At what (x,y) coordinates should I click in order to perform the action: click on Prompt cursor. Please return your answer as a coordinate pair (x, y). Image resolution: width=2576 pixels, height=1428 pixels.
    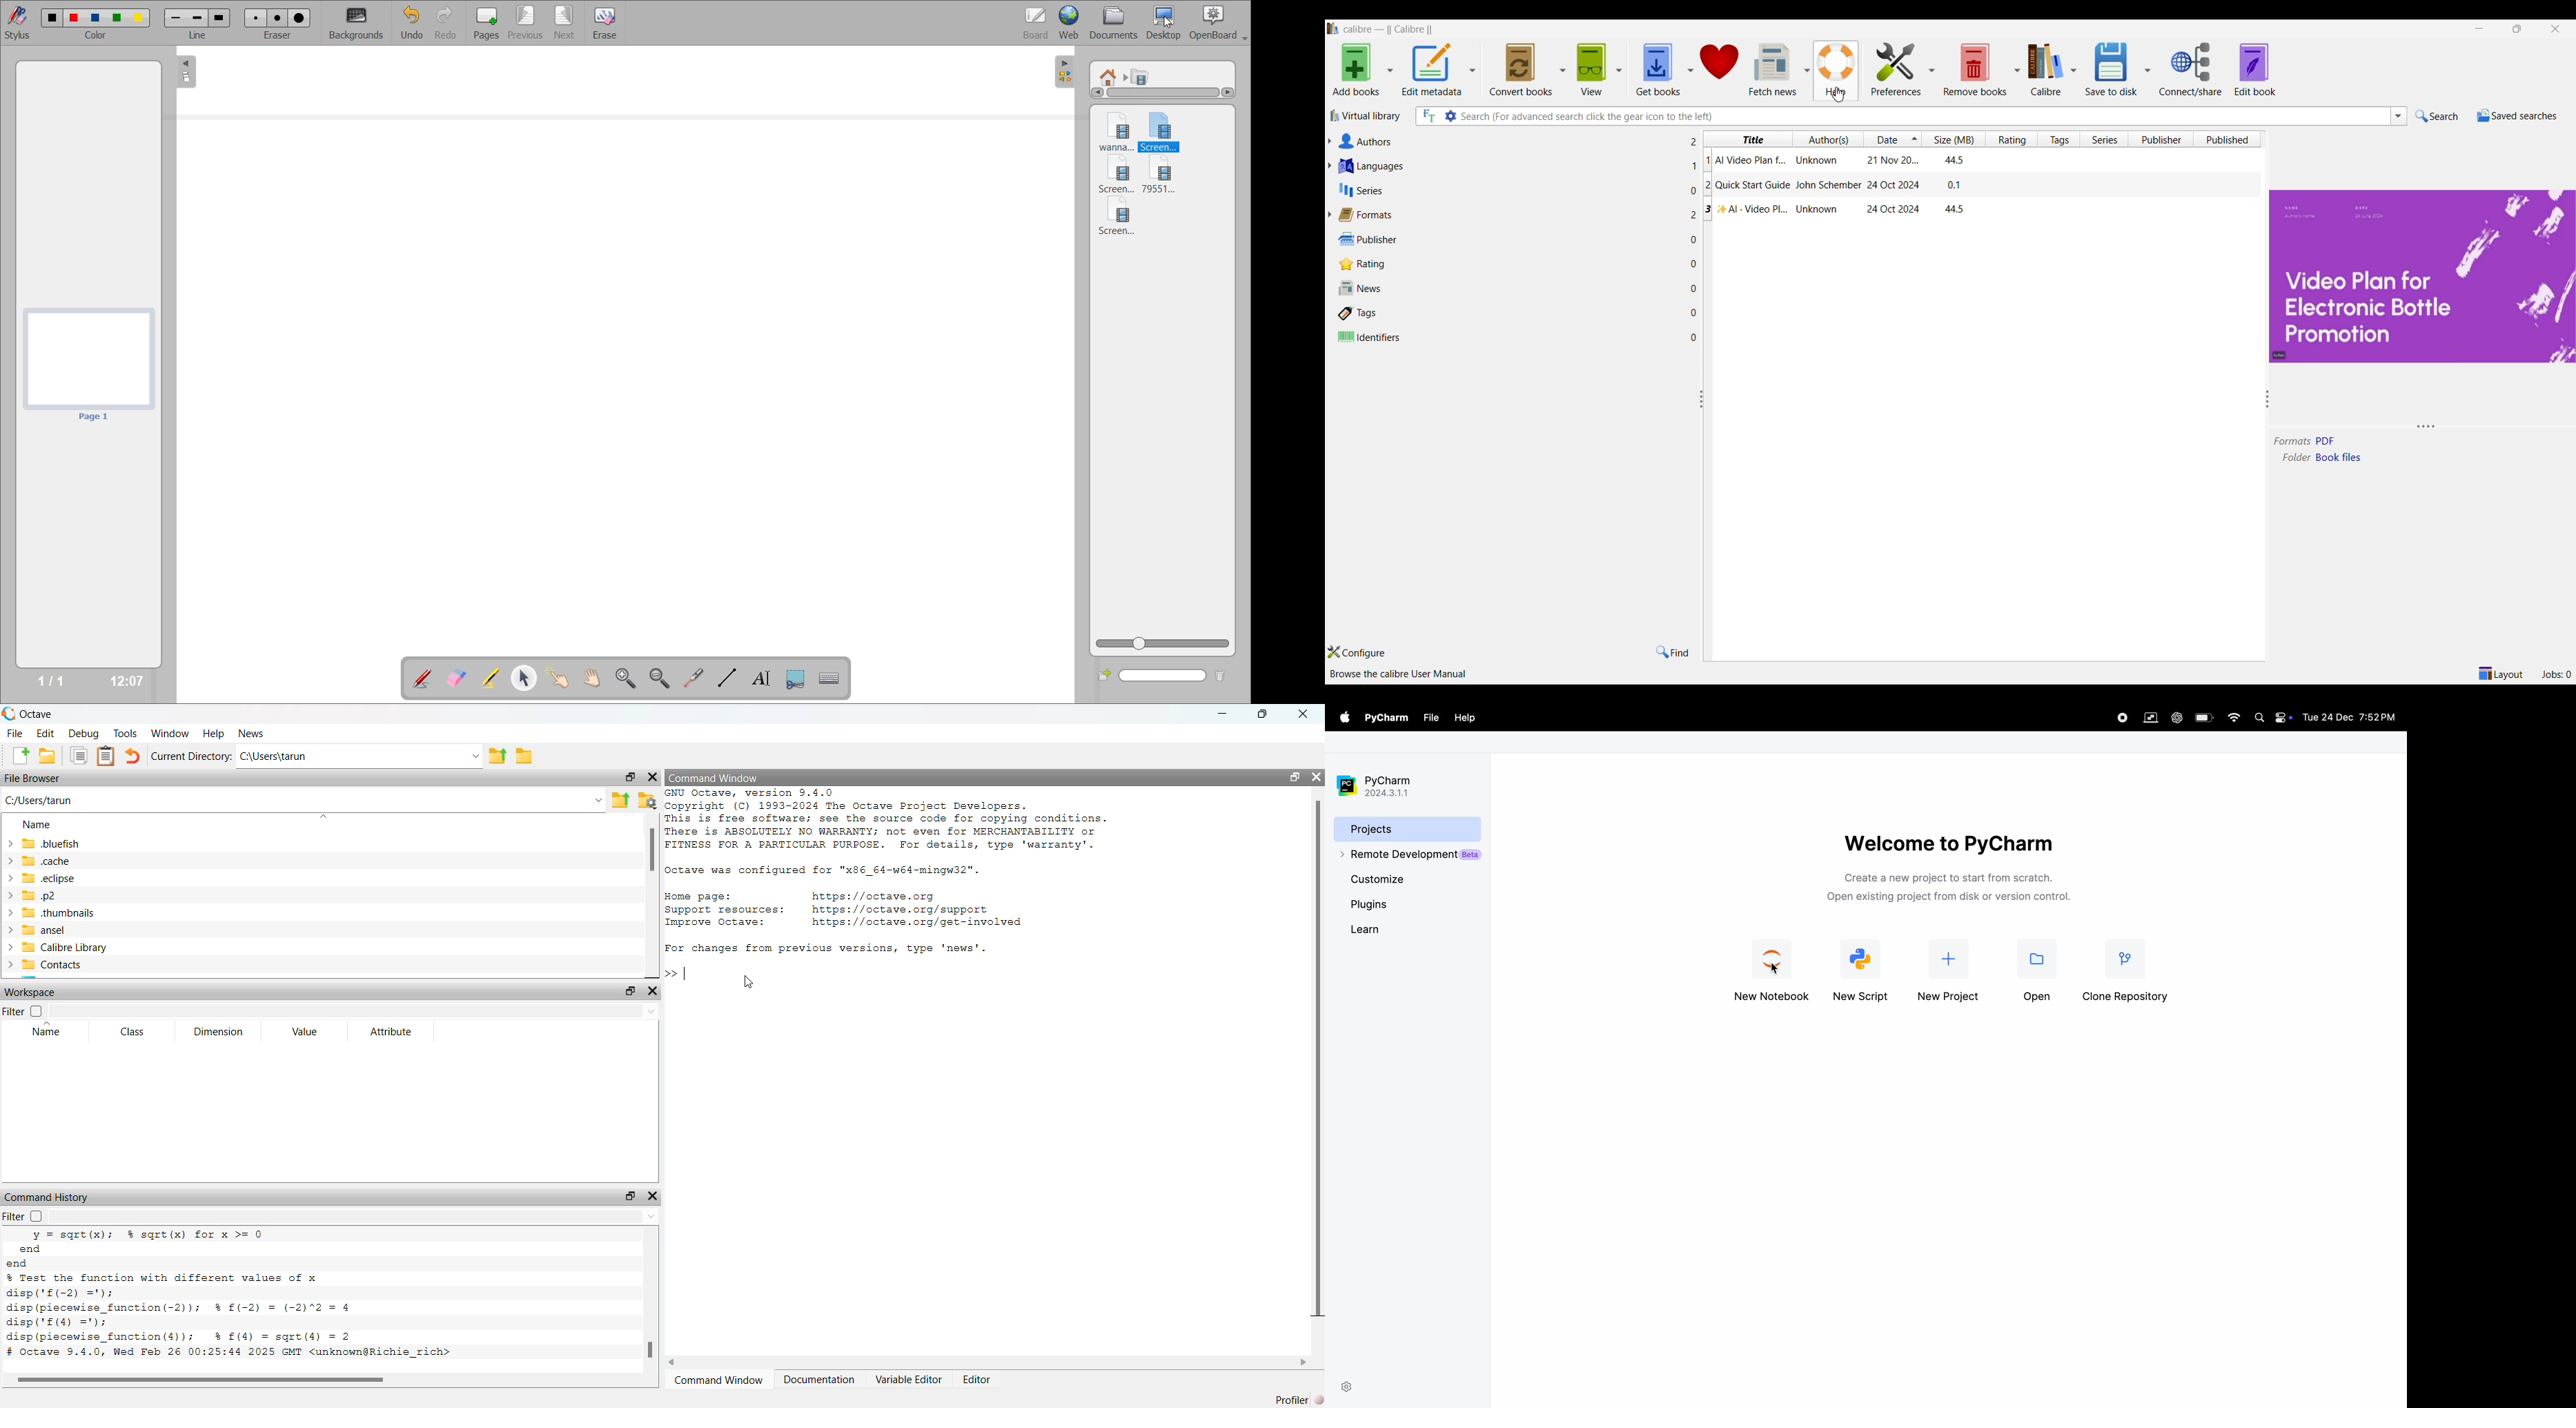
    Looking at the image, I should click on (678, 973).